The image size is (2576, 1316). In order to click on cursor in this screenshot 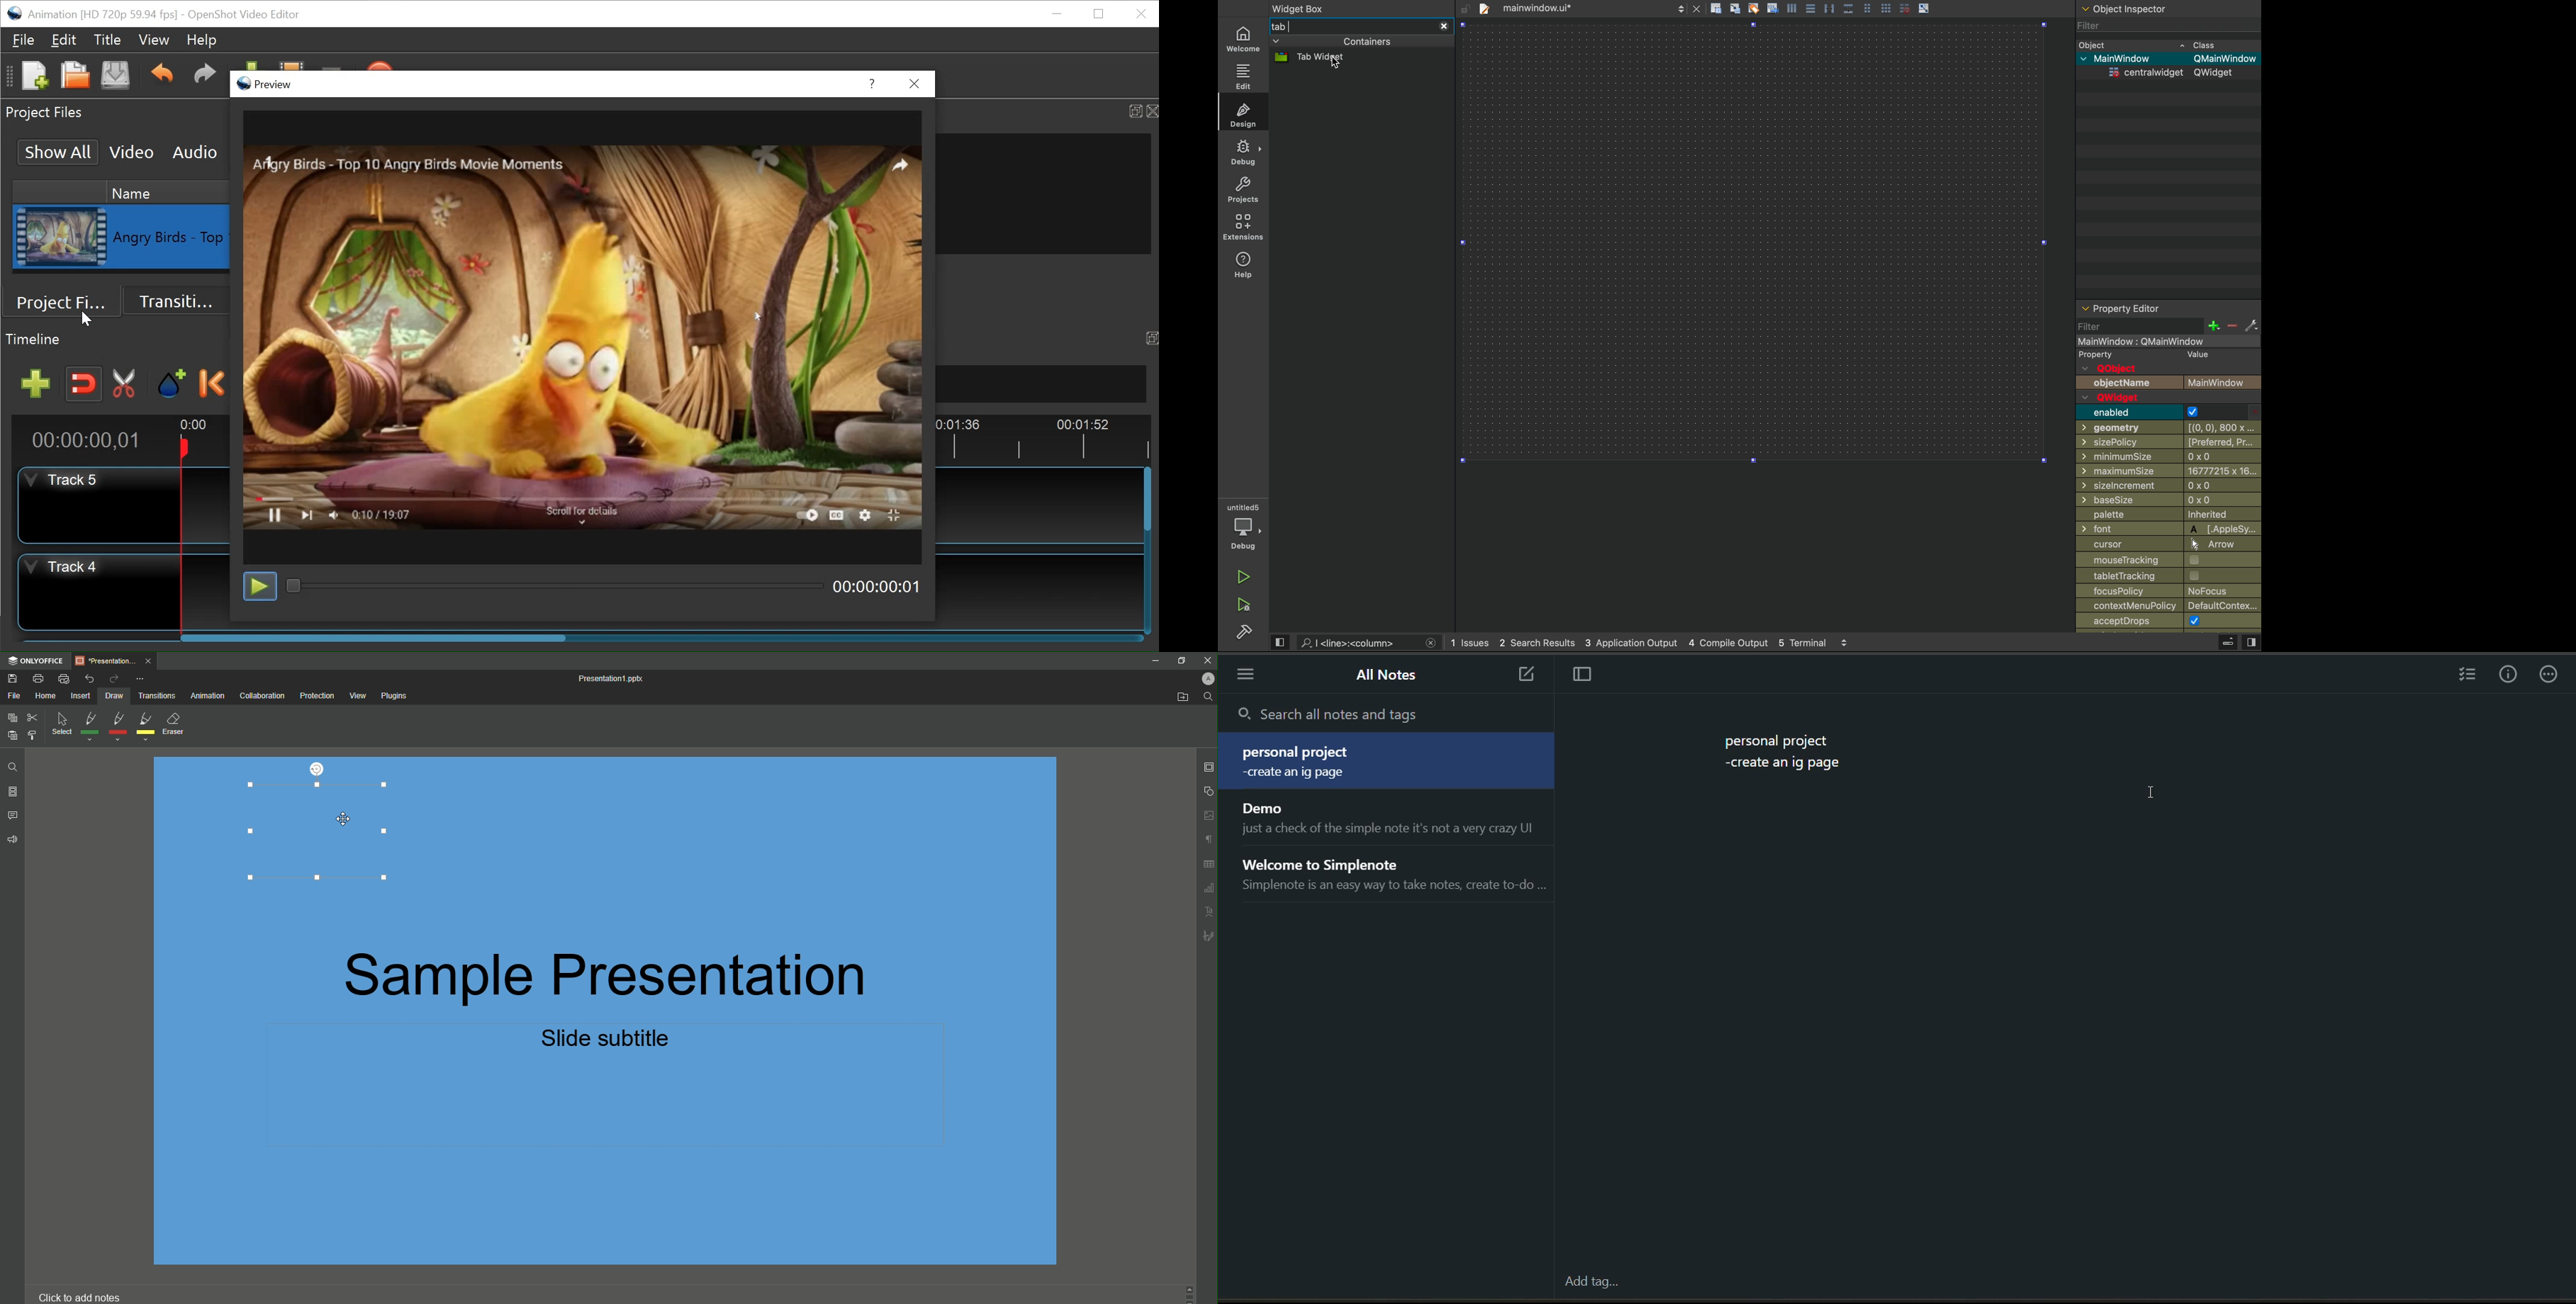, I will do `click(2158, 545)`.